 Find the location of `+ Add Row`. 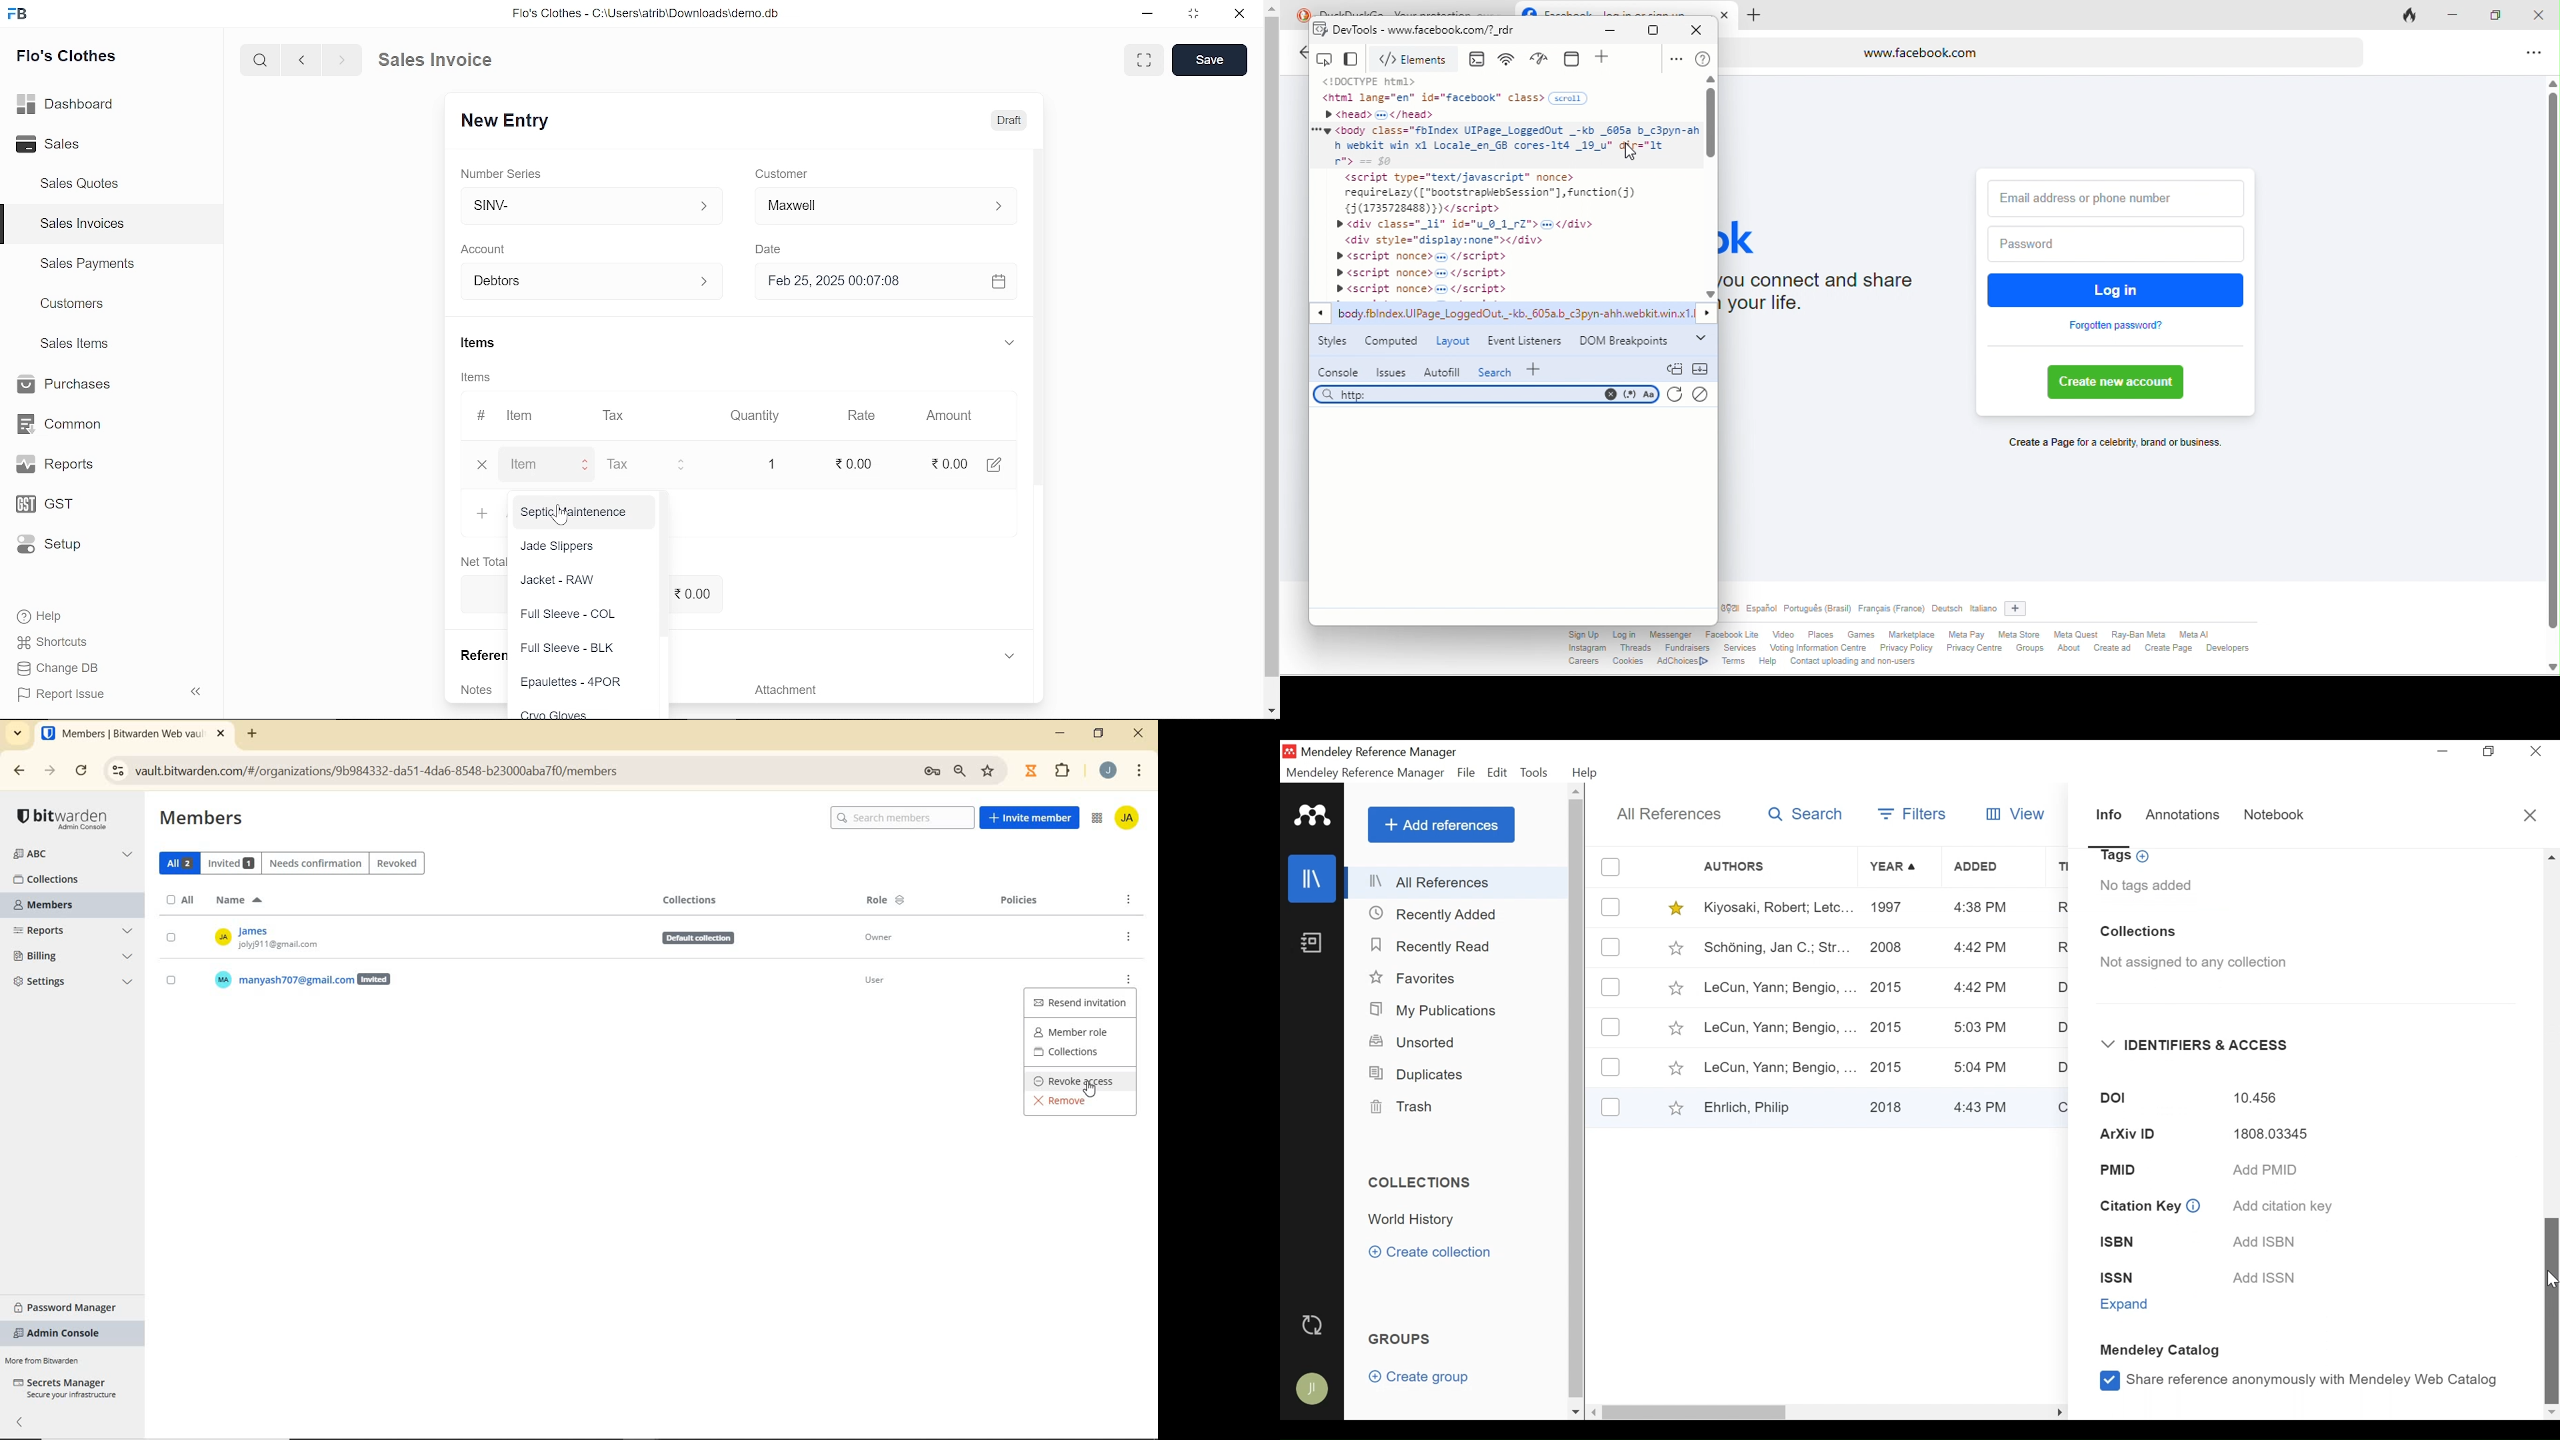

+ Add Row is located at coordinates (482, 514).